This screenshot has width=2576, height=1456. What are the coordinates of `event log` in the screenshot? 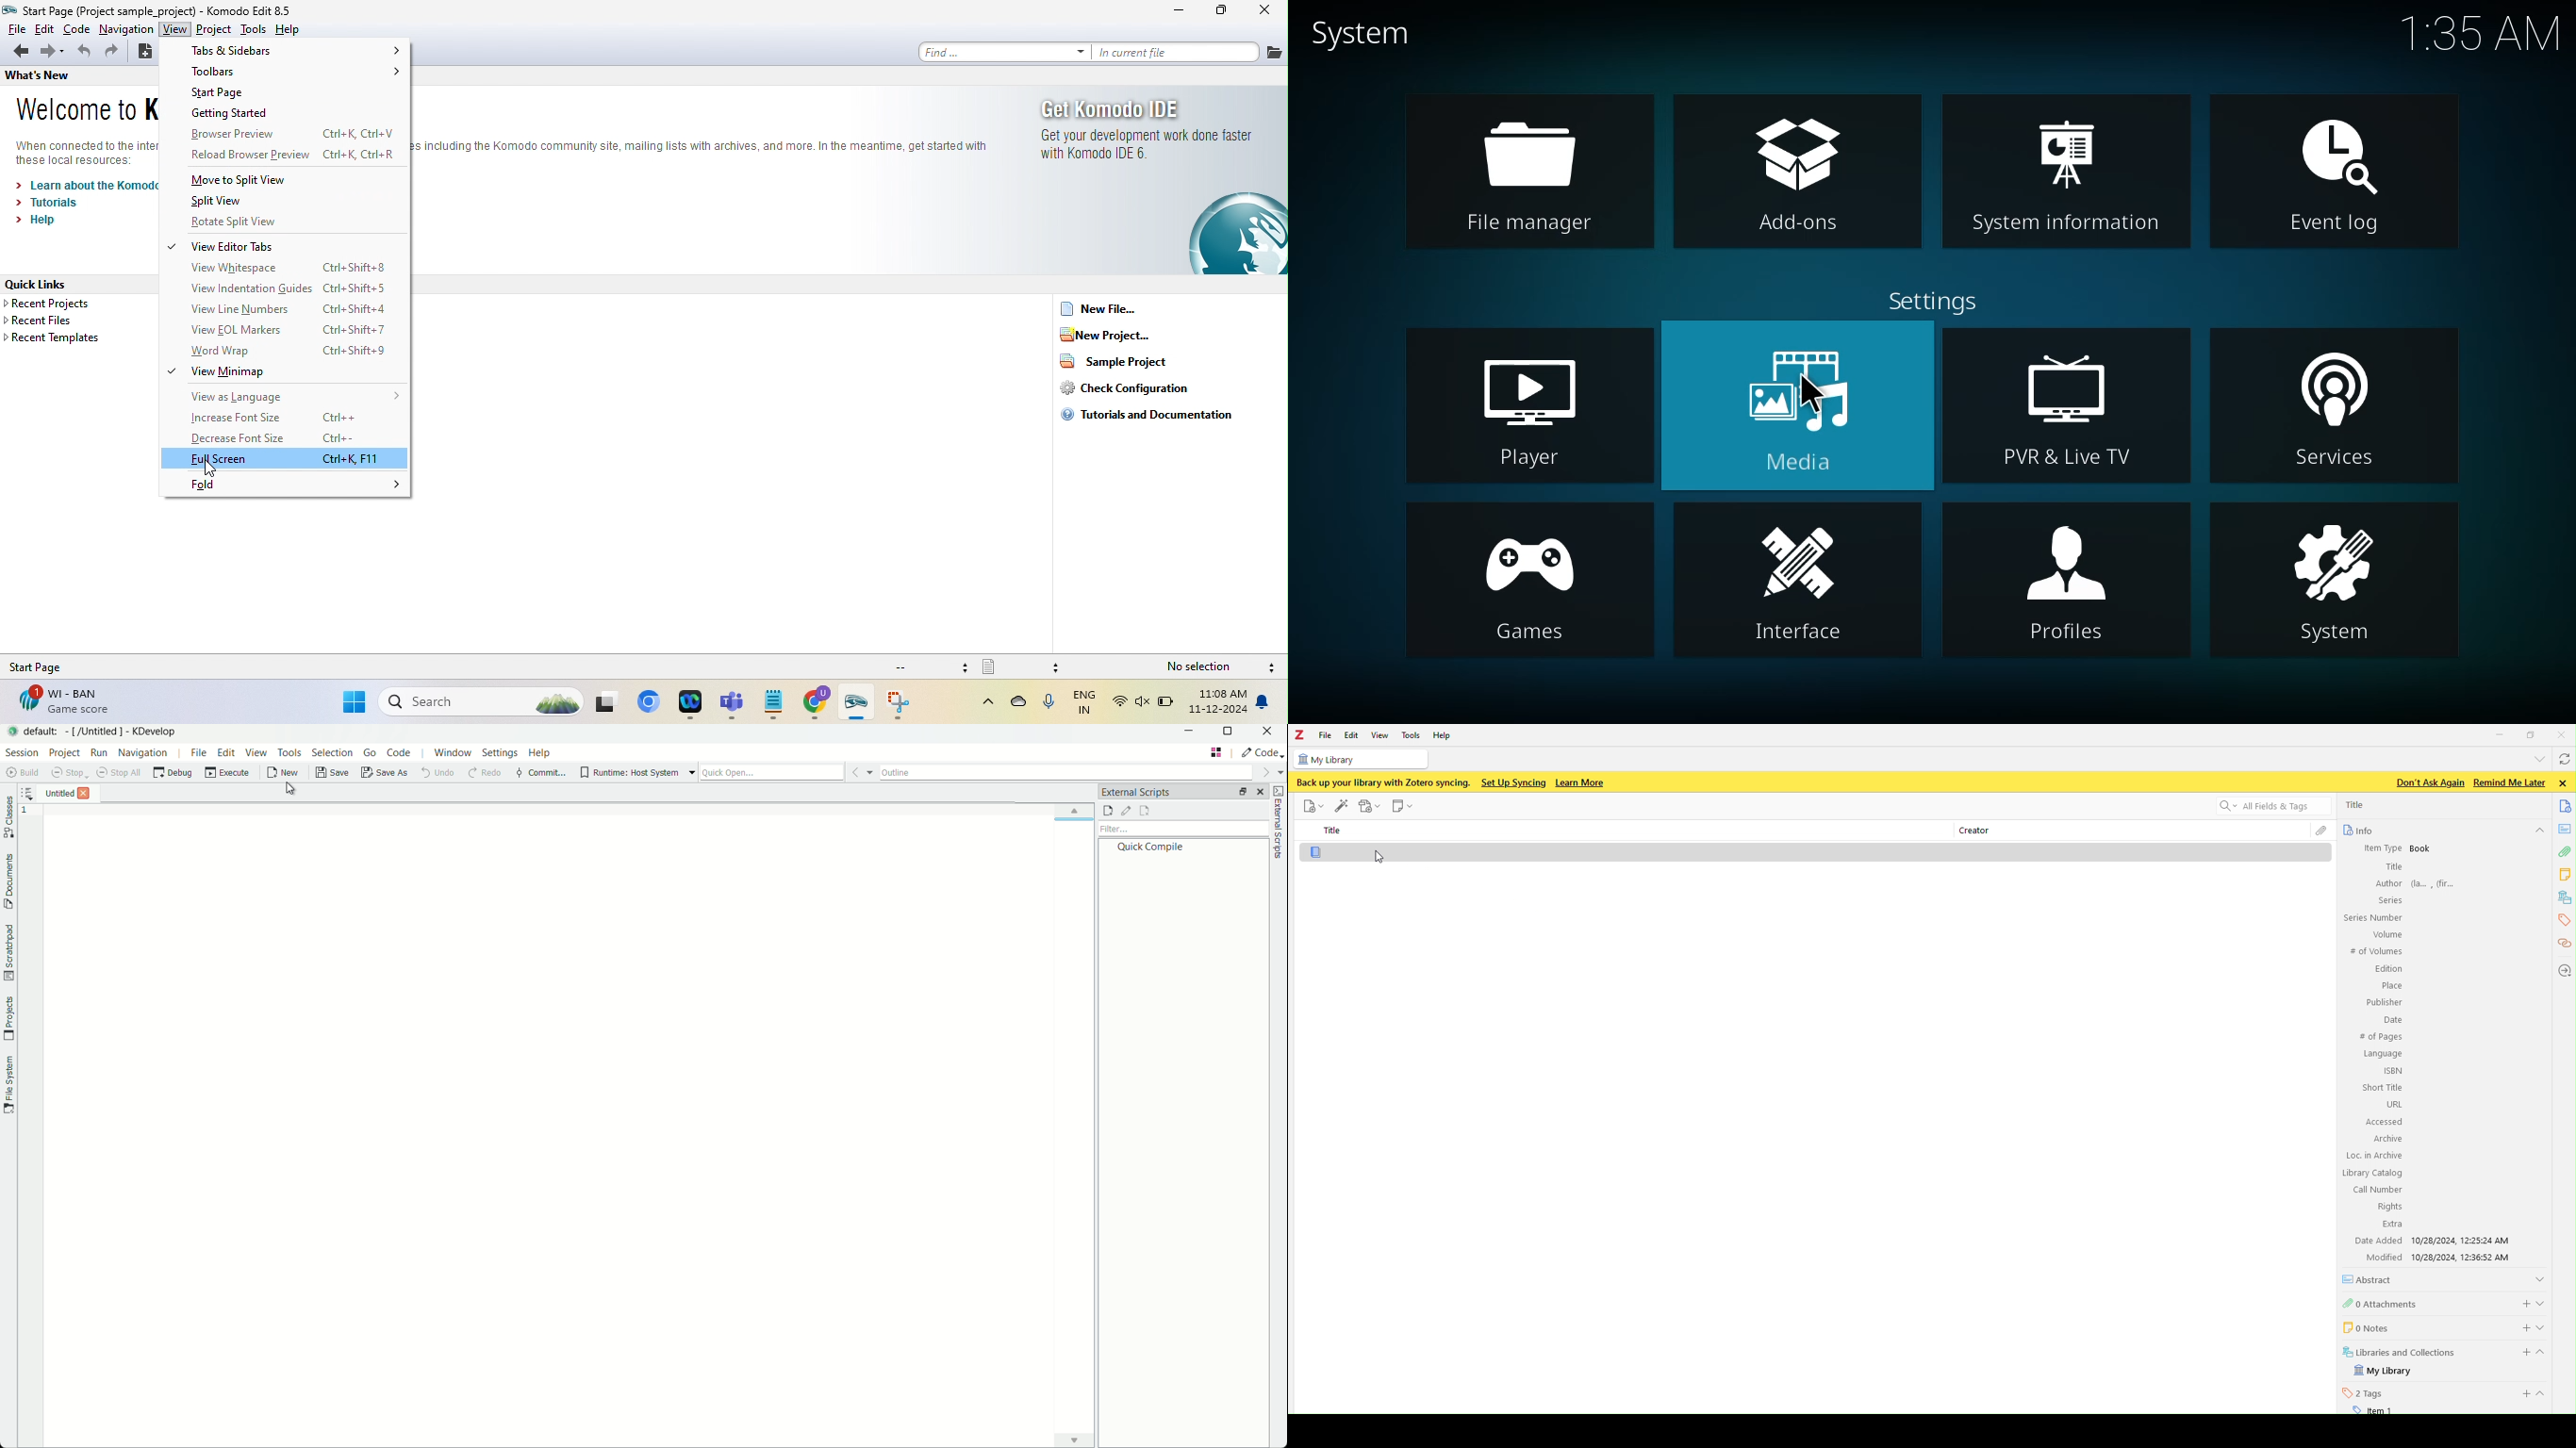 It's located at (2321, 175).